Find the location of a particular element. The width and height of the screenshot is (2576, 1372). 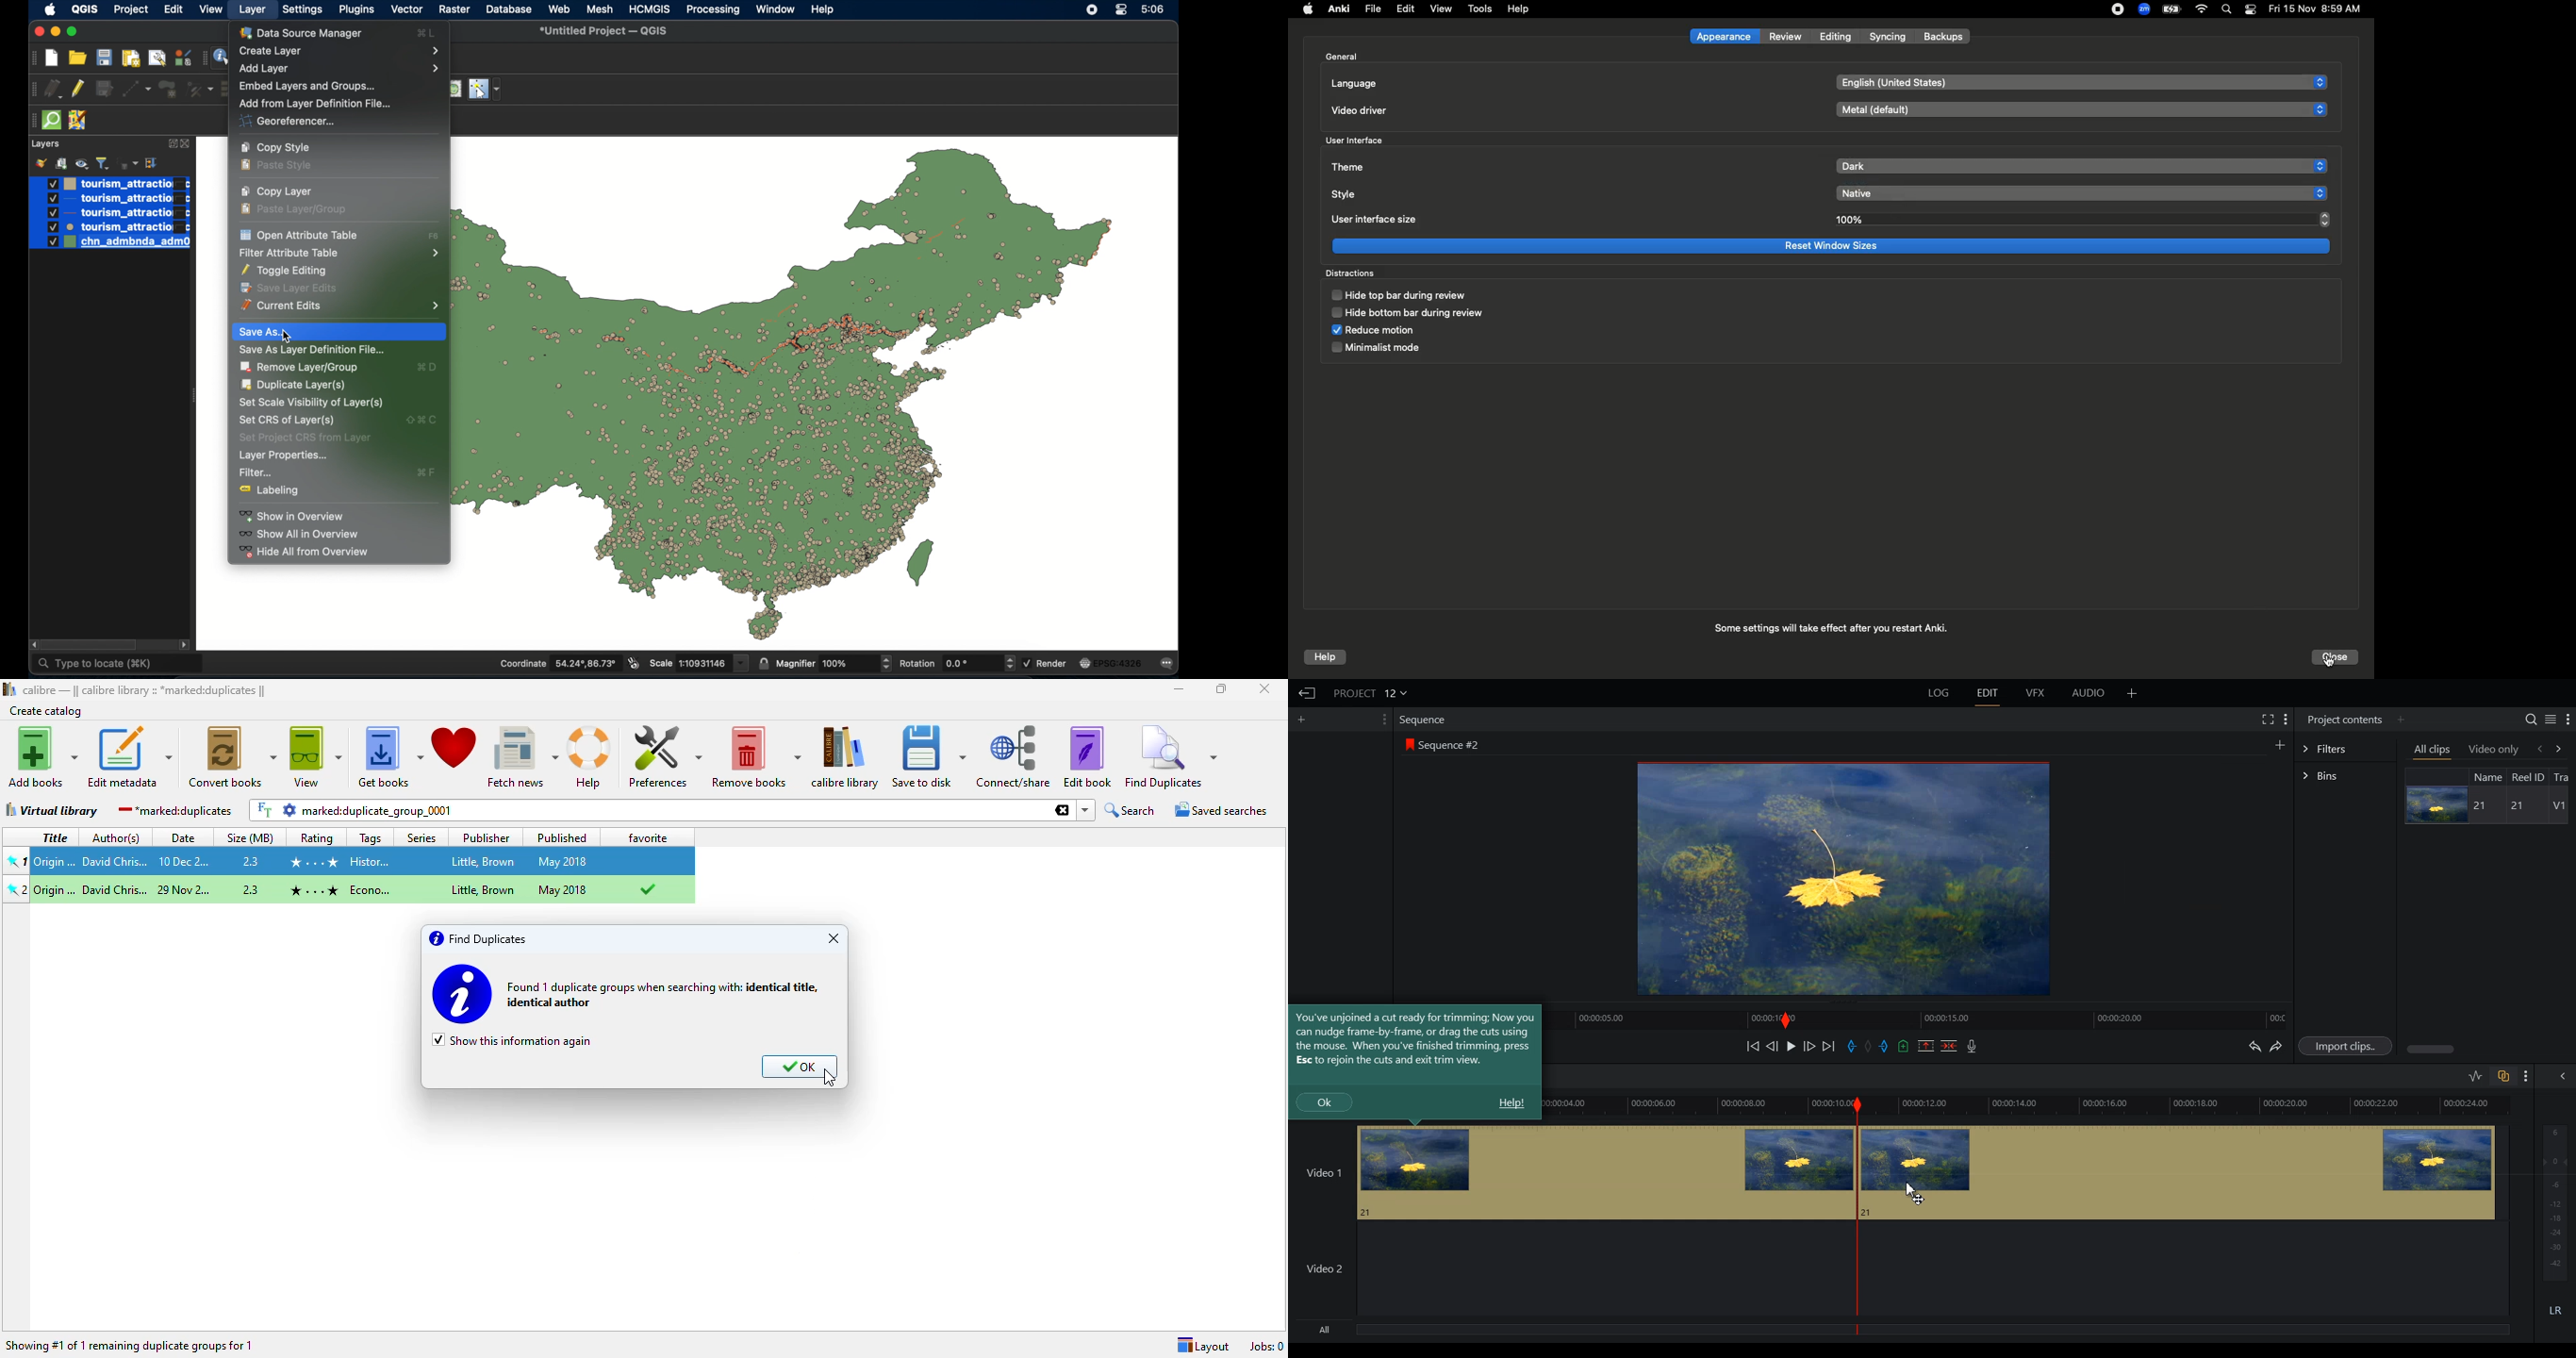

Recording is located at coordinates (2119, 9).